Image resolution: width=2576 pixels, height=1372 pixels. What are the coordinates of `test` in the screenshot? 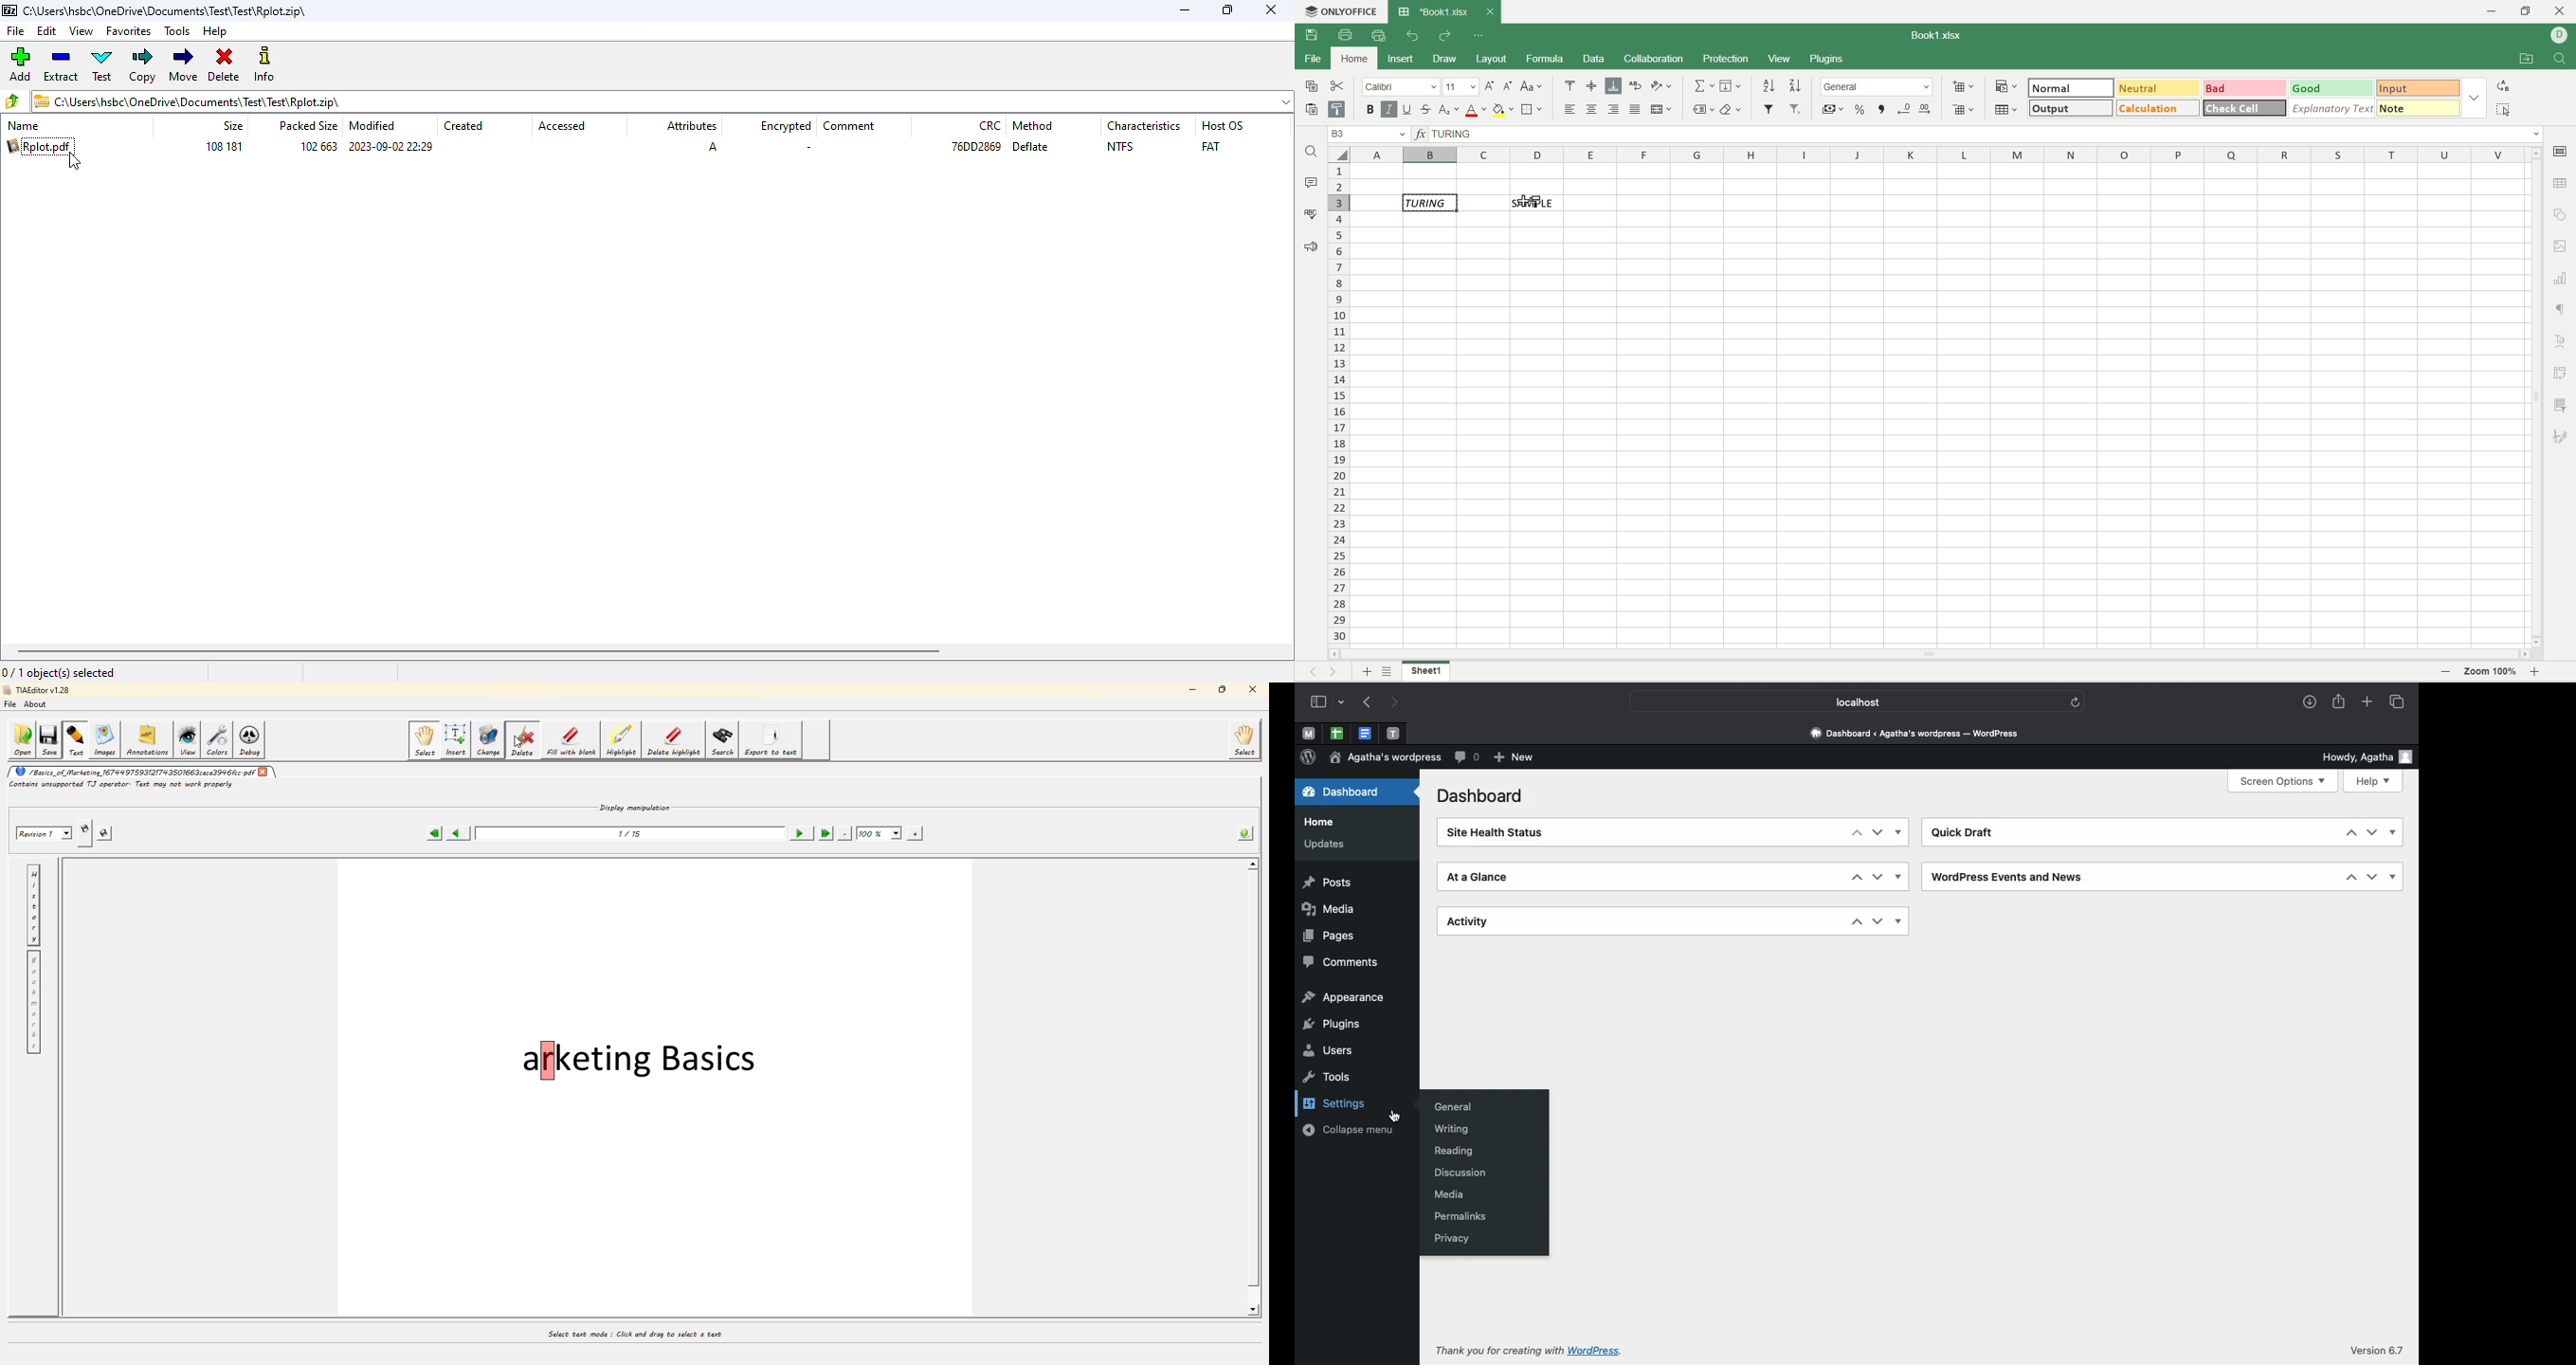 It's located at (103, 64).